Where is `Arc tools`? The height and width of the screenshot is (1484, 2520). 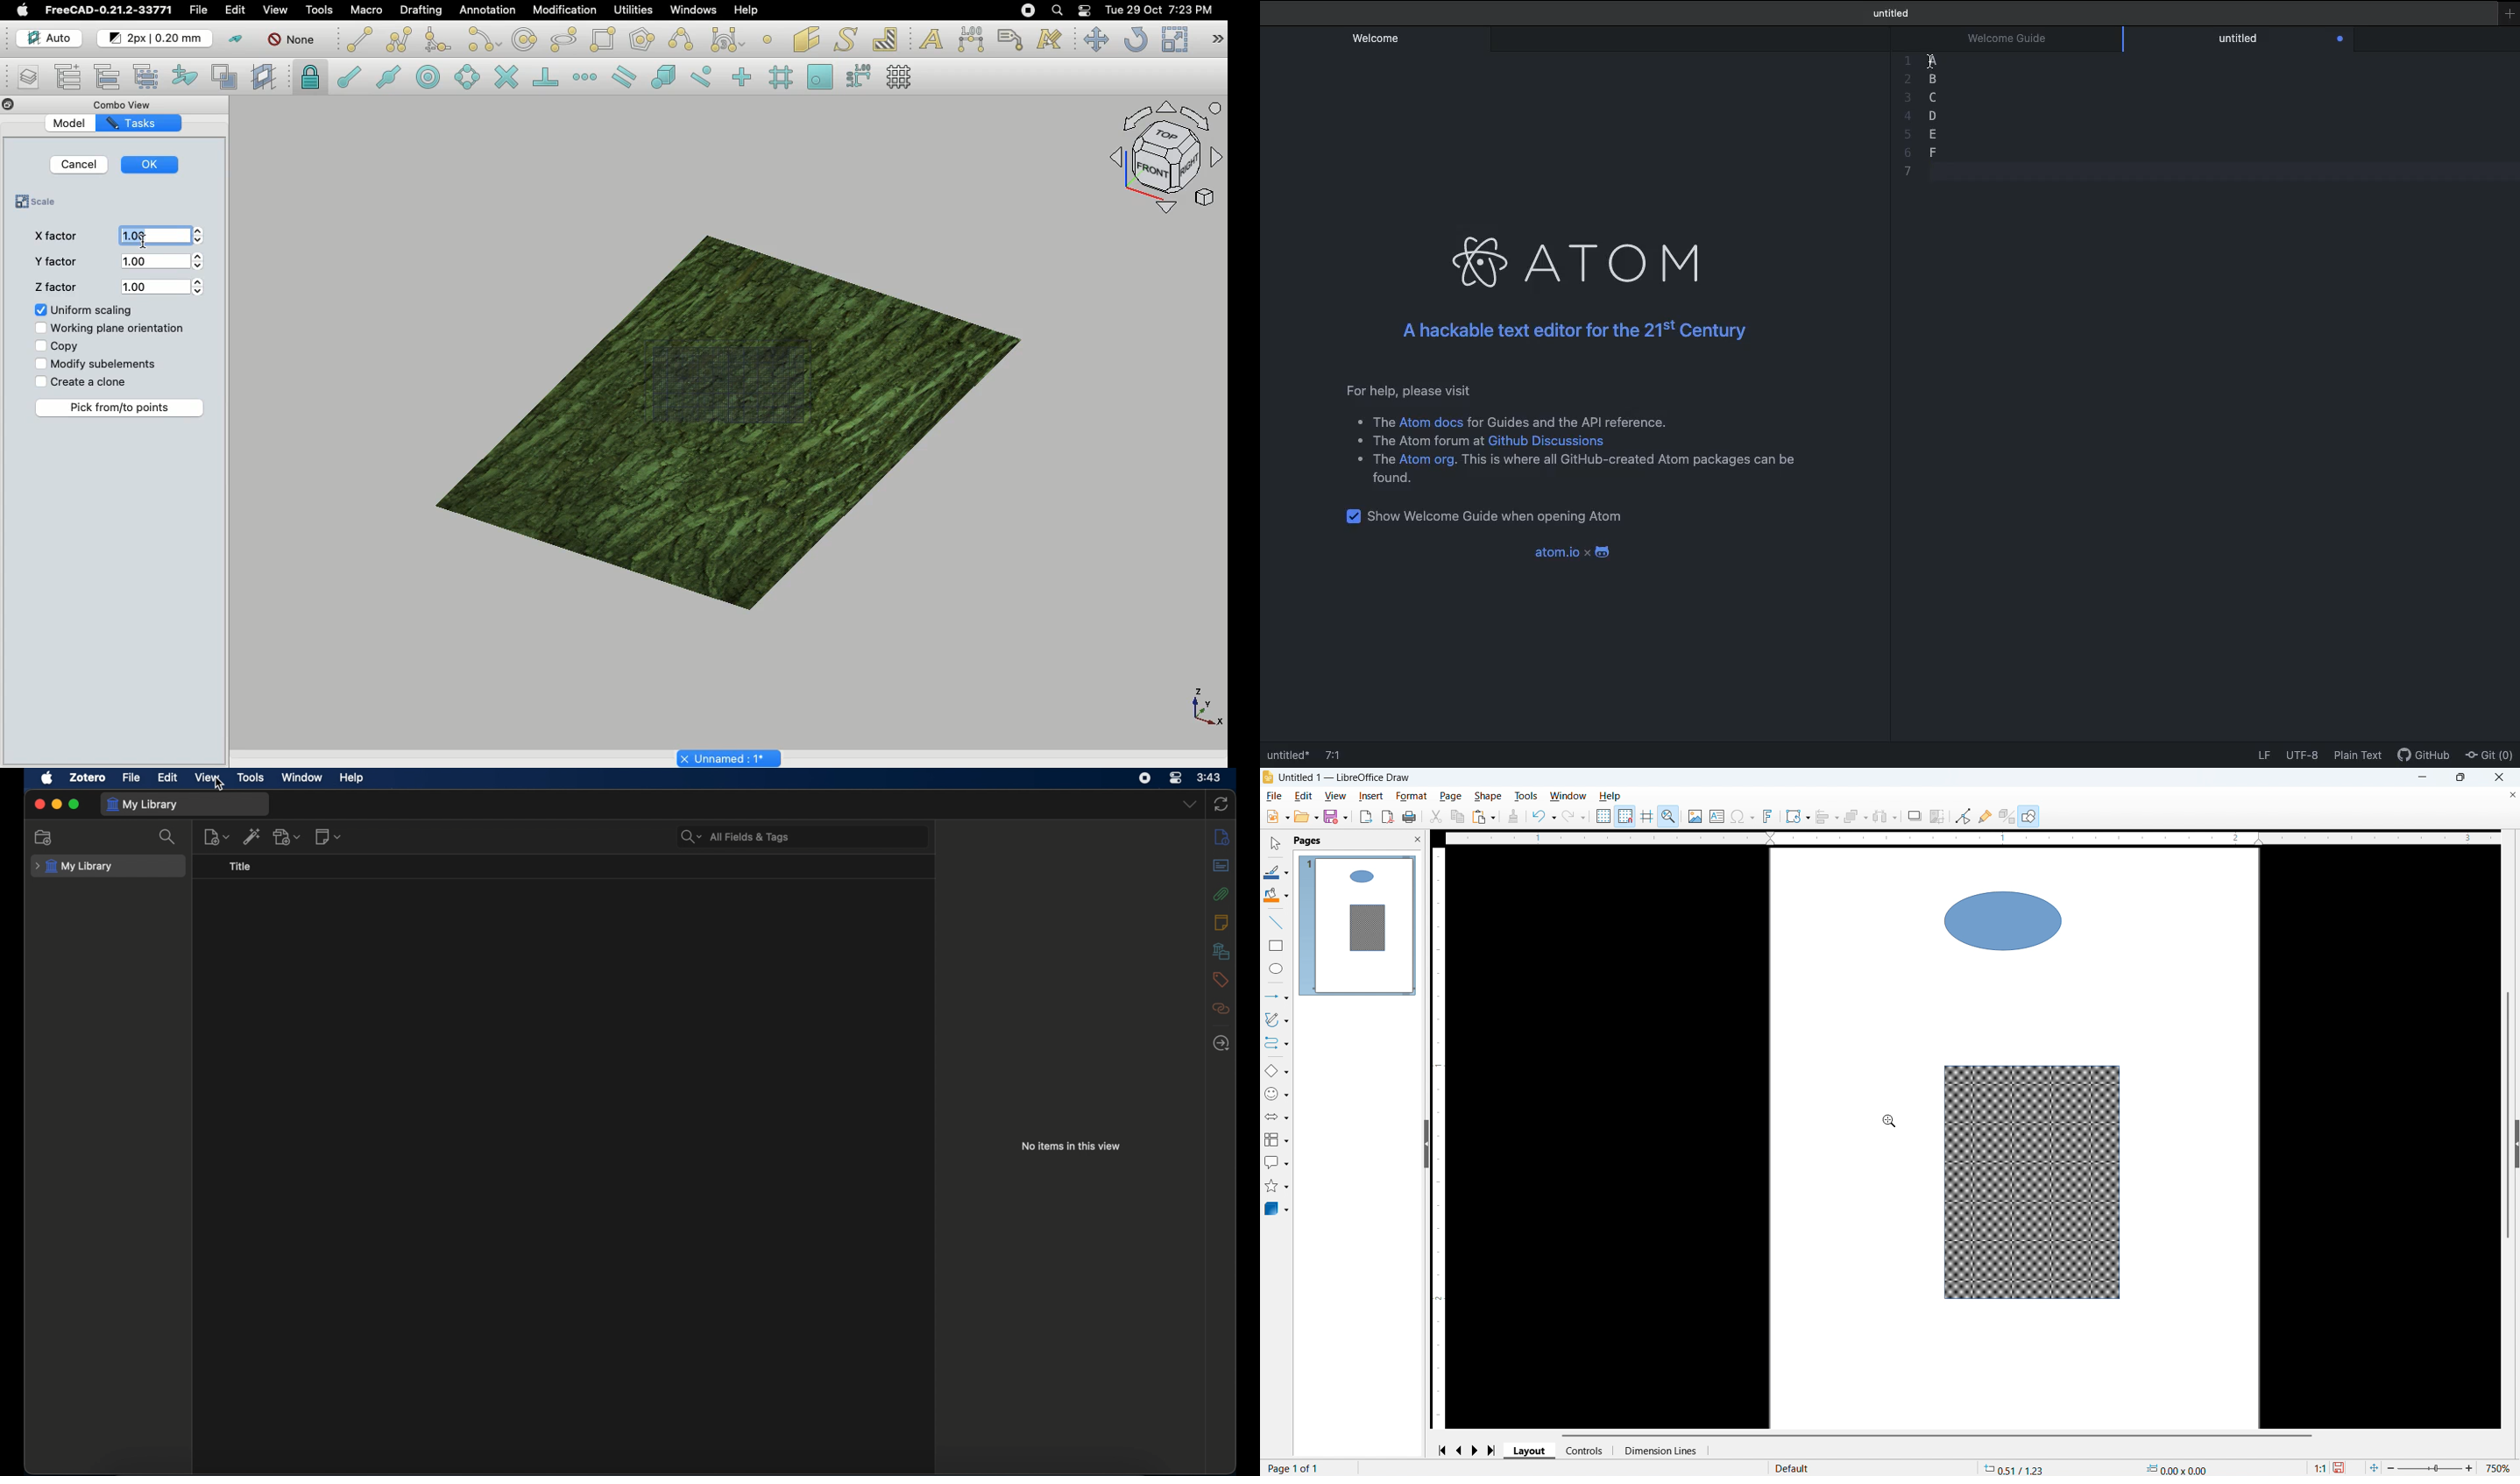 Arc tools is located at coordinates (483, 39).